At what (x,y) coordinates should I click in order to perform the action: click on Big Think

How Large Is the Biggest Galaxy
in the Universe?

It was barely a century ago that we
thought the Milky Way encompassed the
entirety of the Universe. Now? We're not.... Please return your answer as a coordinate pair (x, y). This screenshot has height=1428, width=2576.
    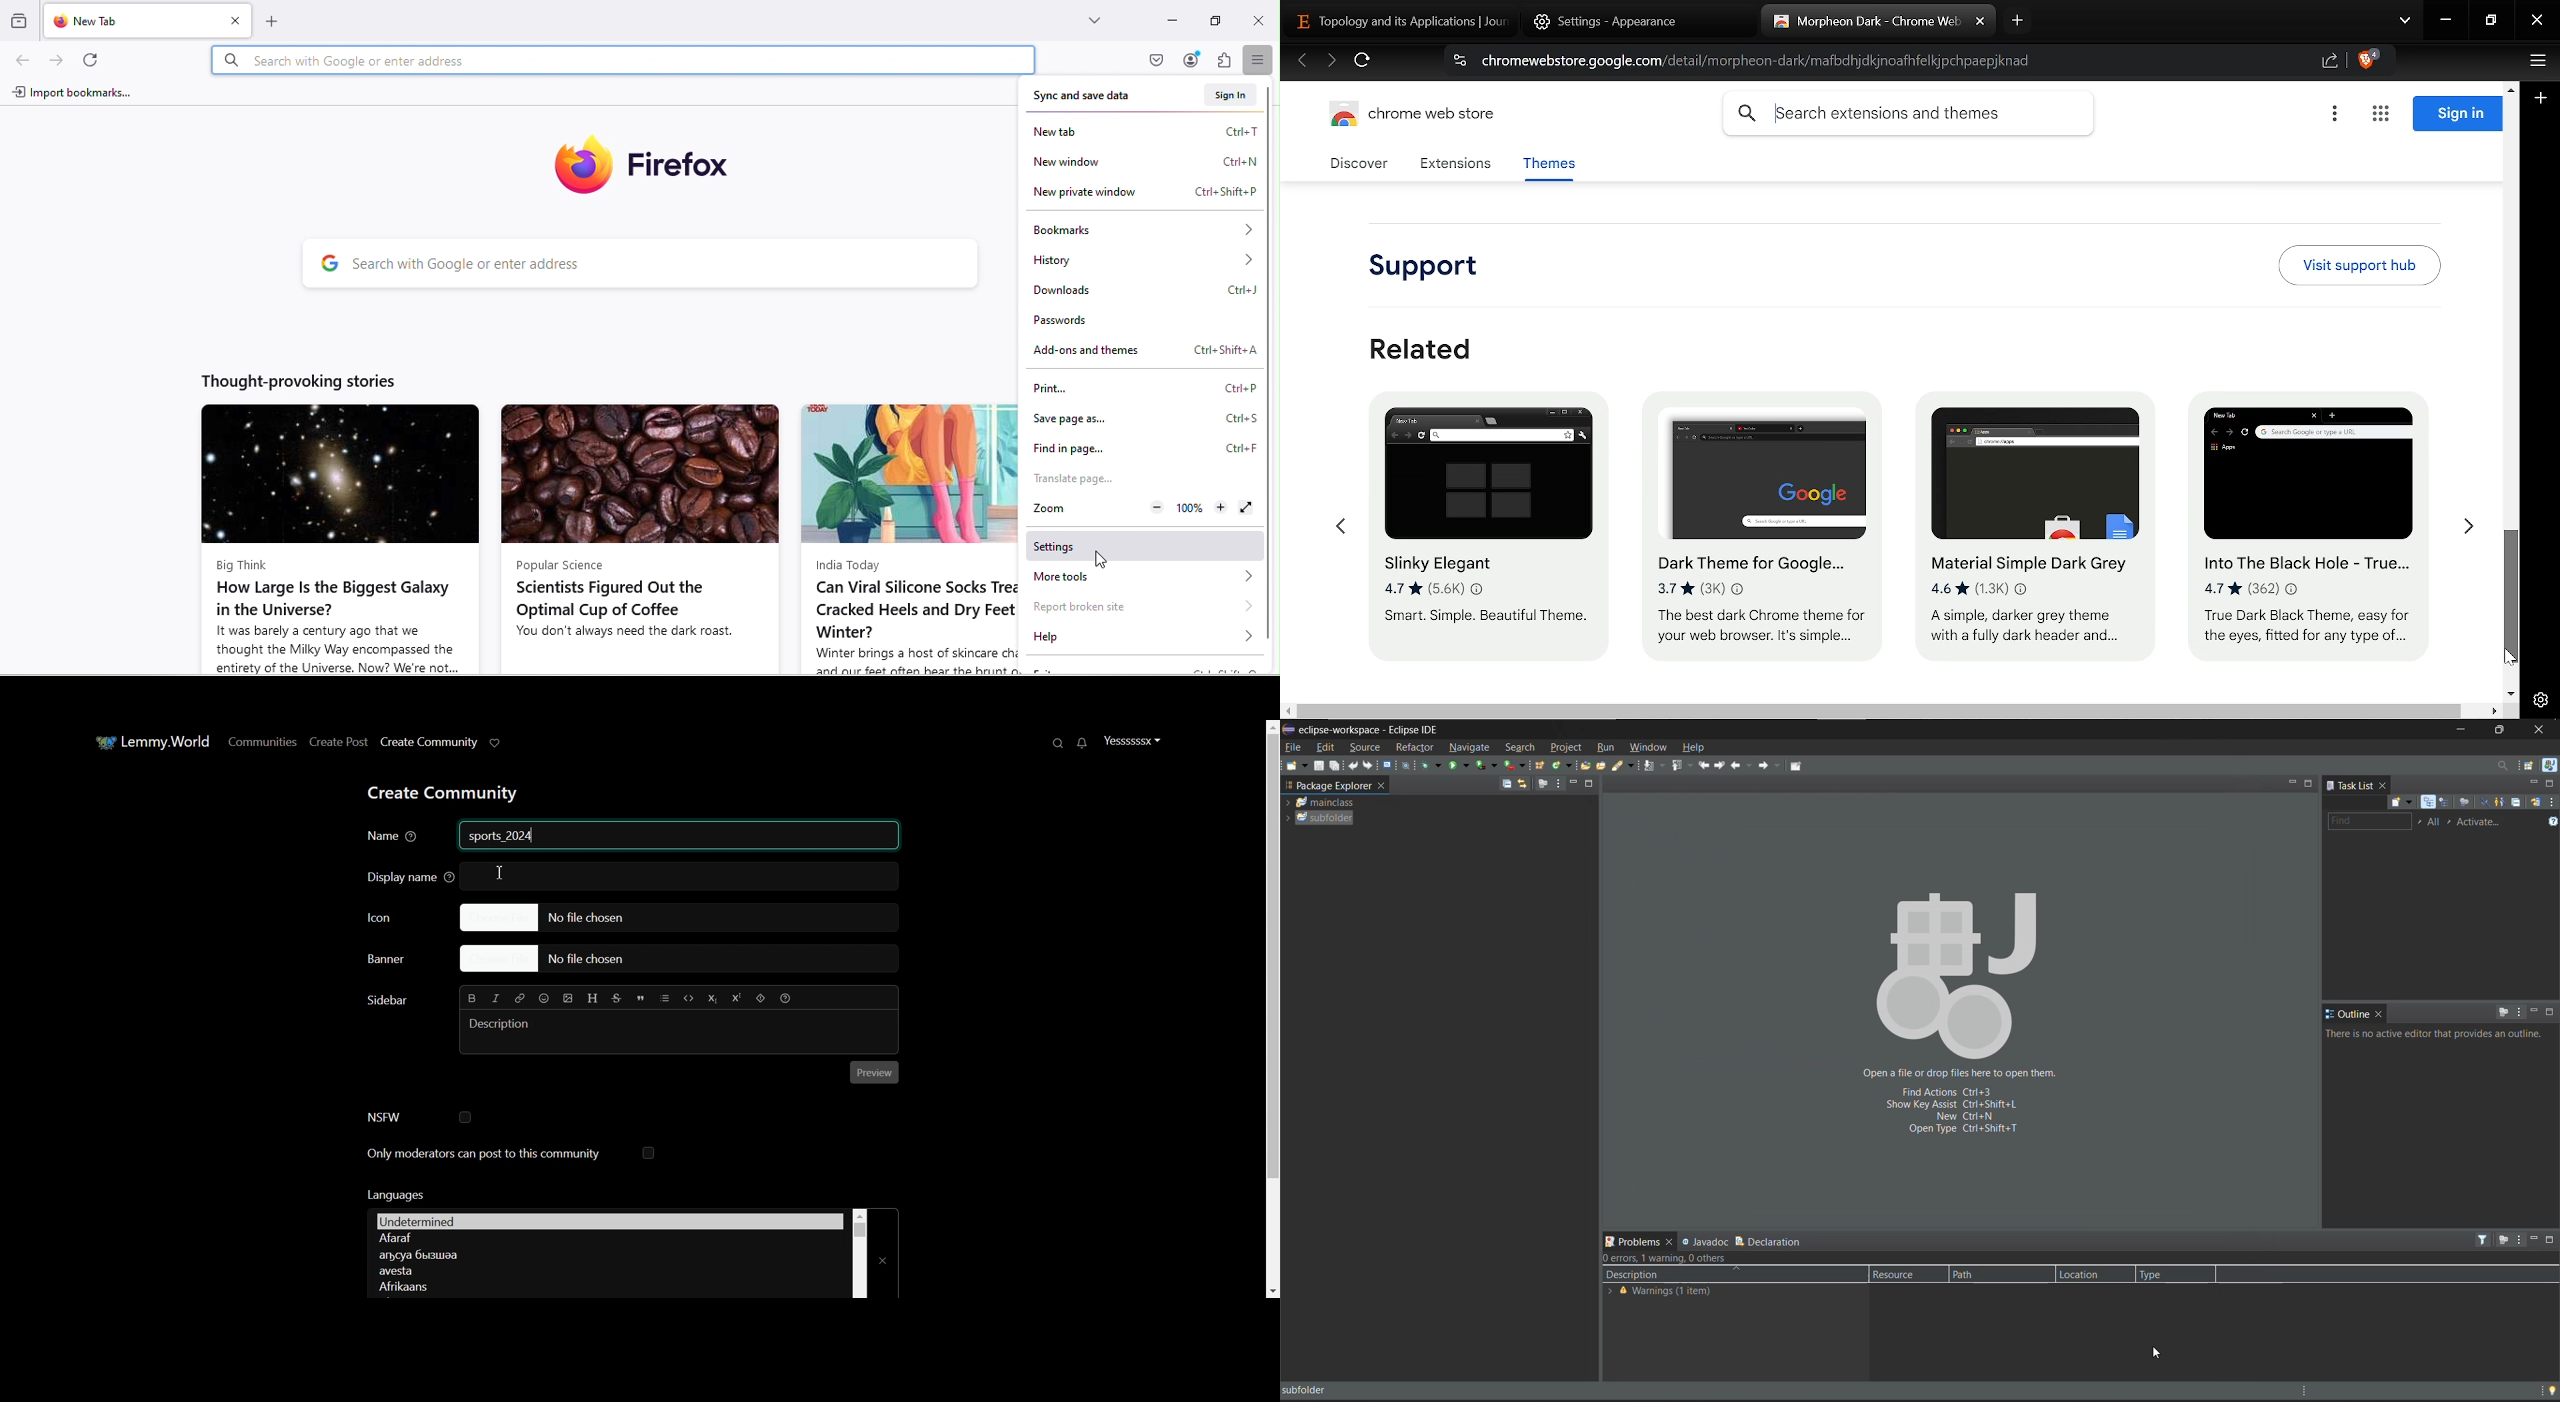
    Looking at the image, I should click on (335, 615).